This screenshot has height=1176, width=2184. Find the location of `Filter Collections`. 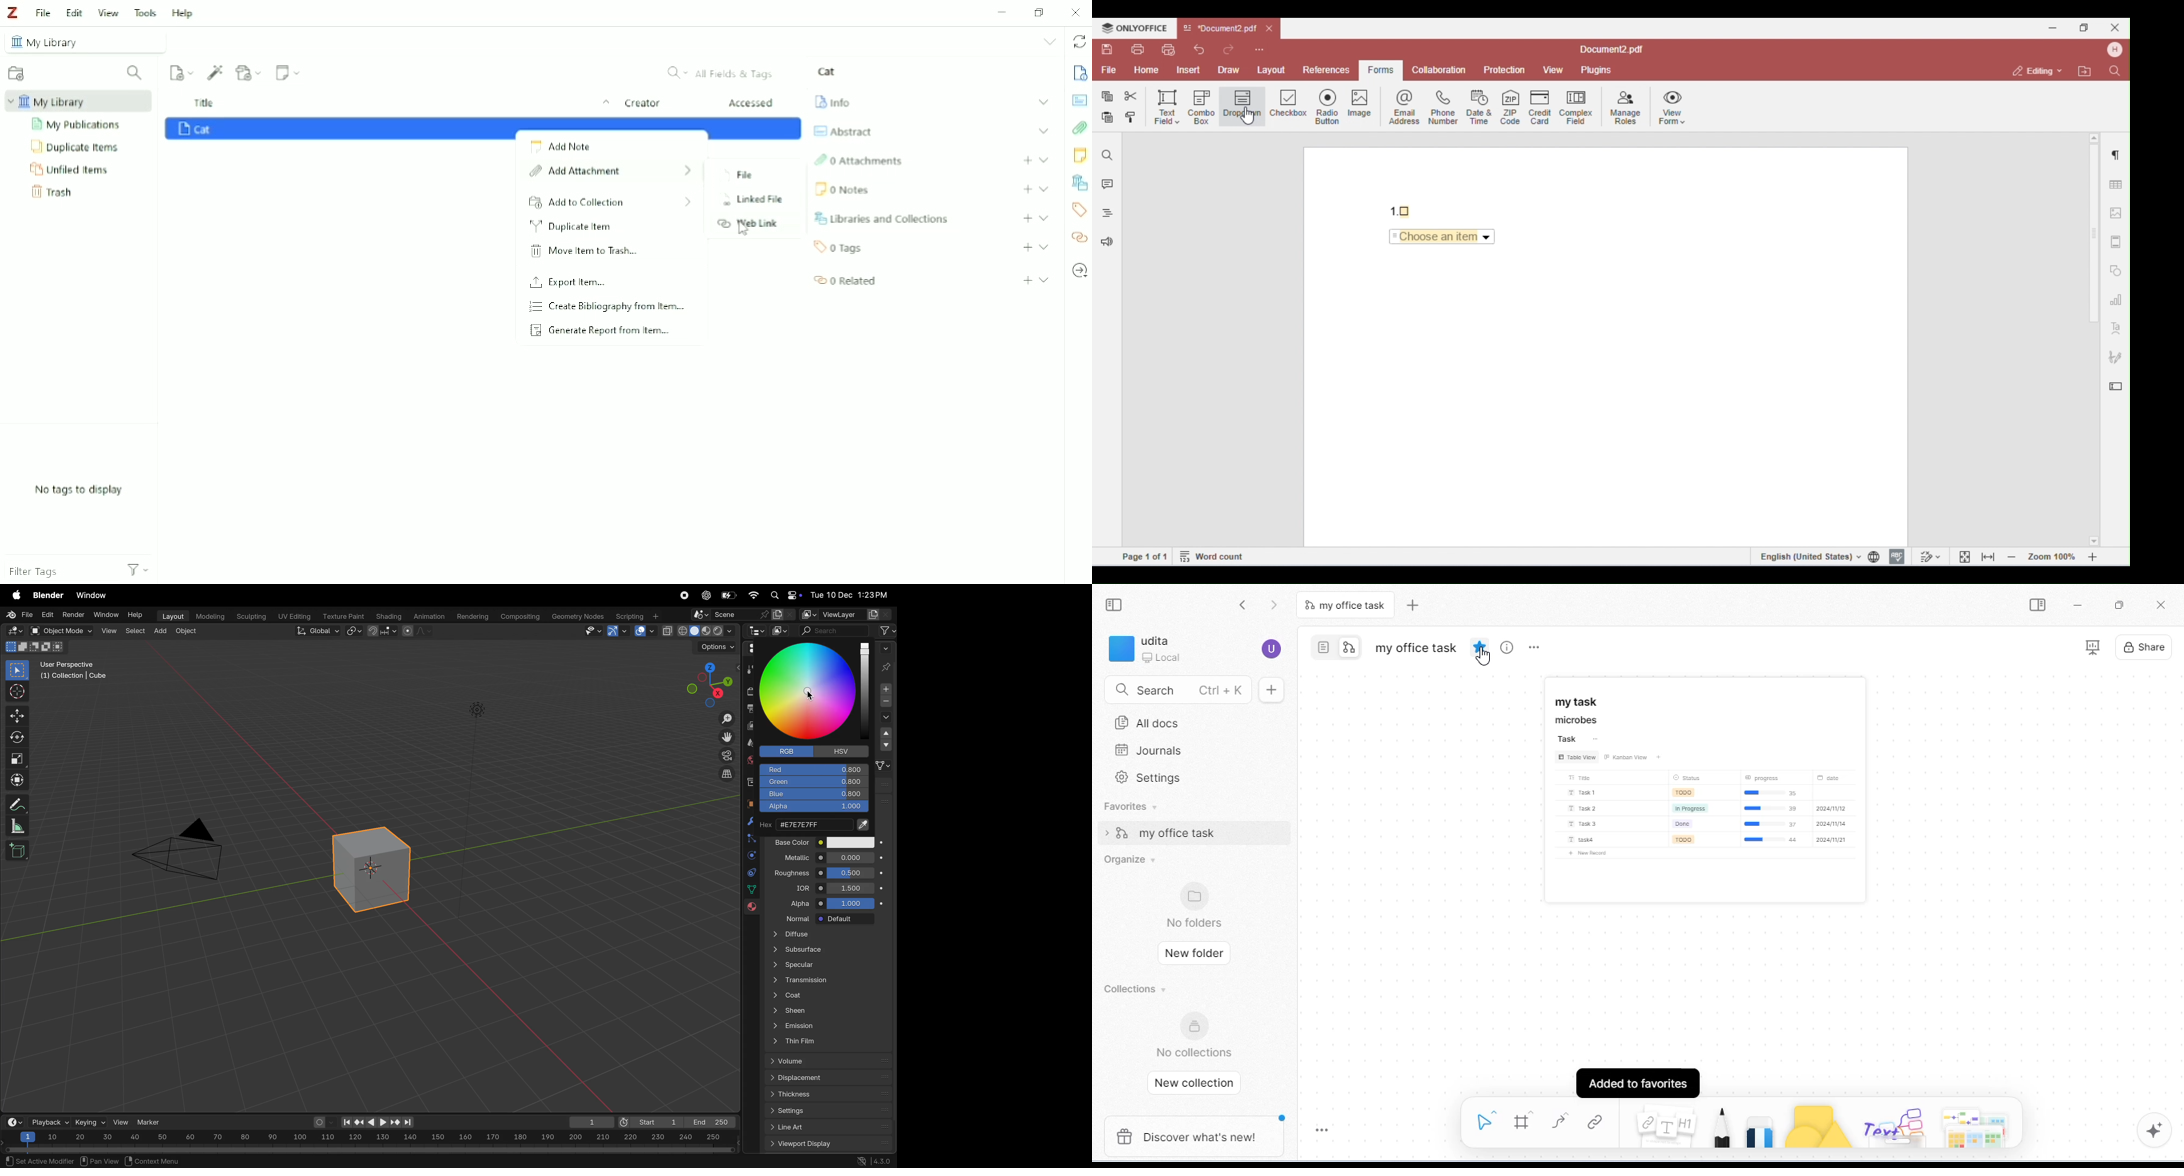

Filter Collections is located at coordinates (135, 73).